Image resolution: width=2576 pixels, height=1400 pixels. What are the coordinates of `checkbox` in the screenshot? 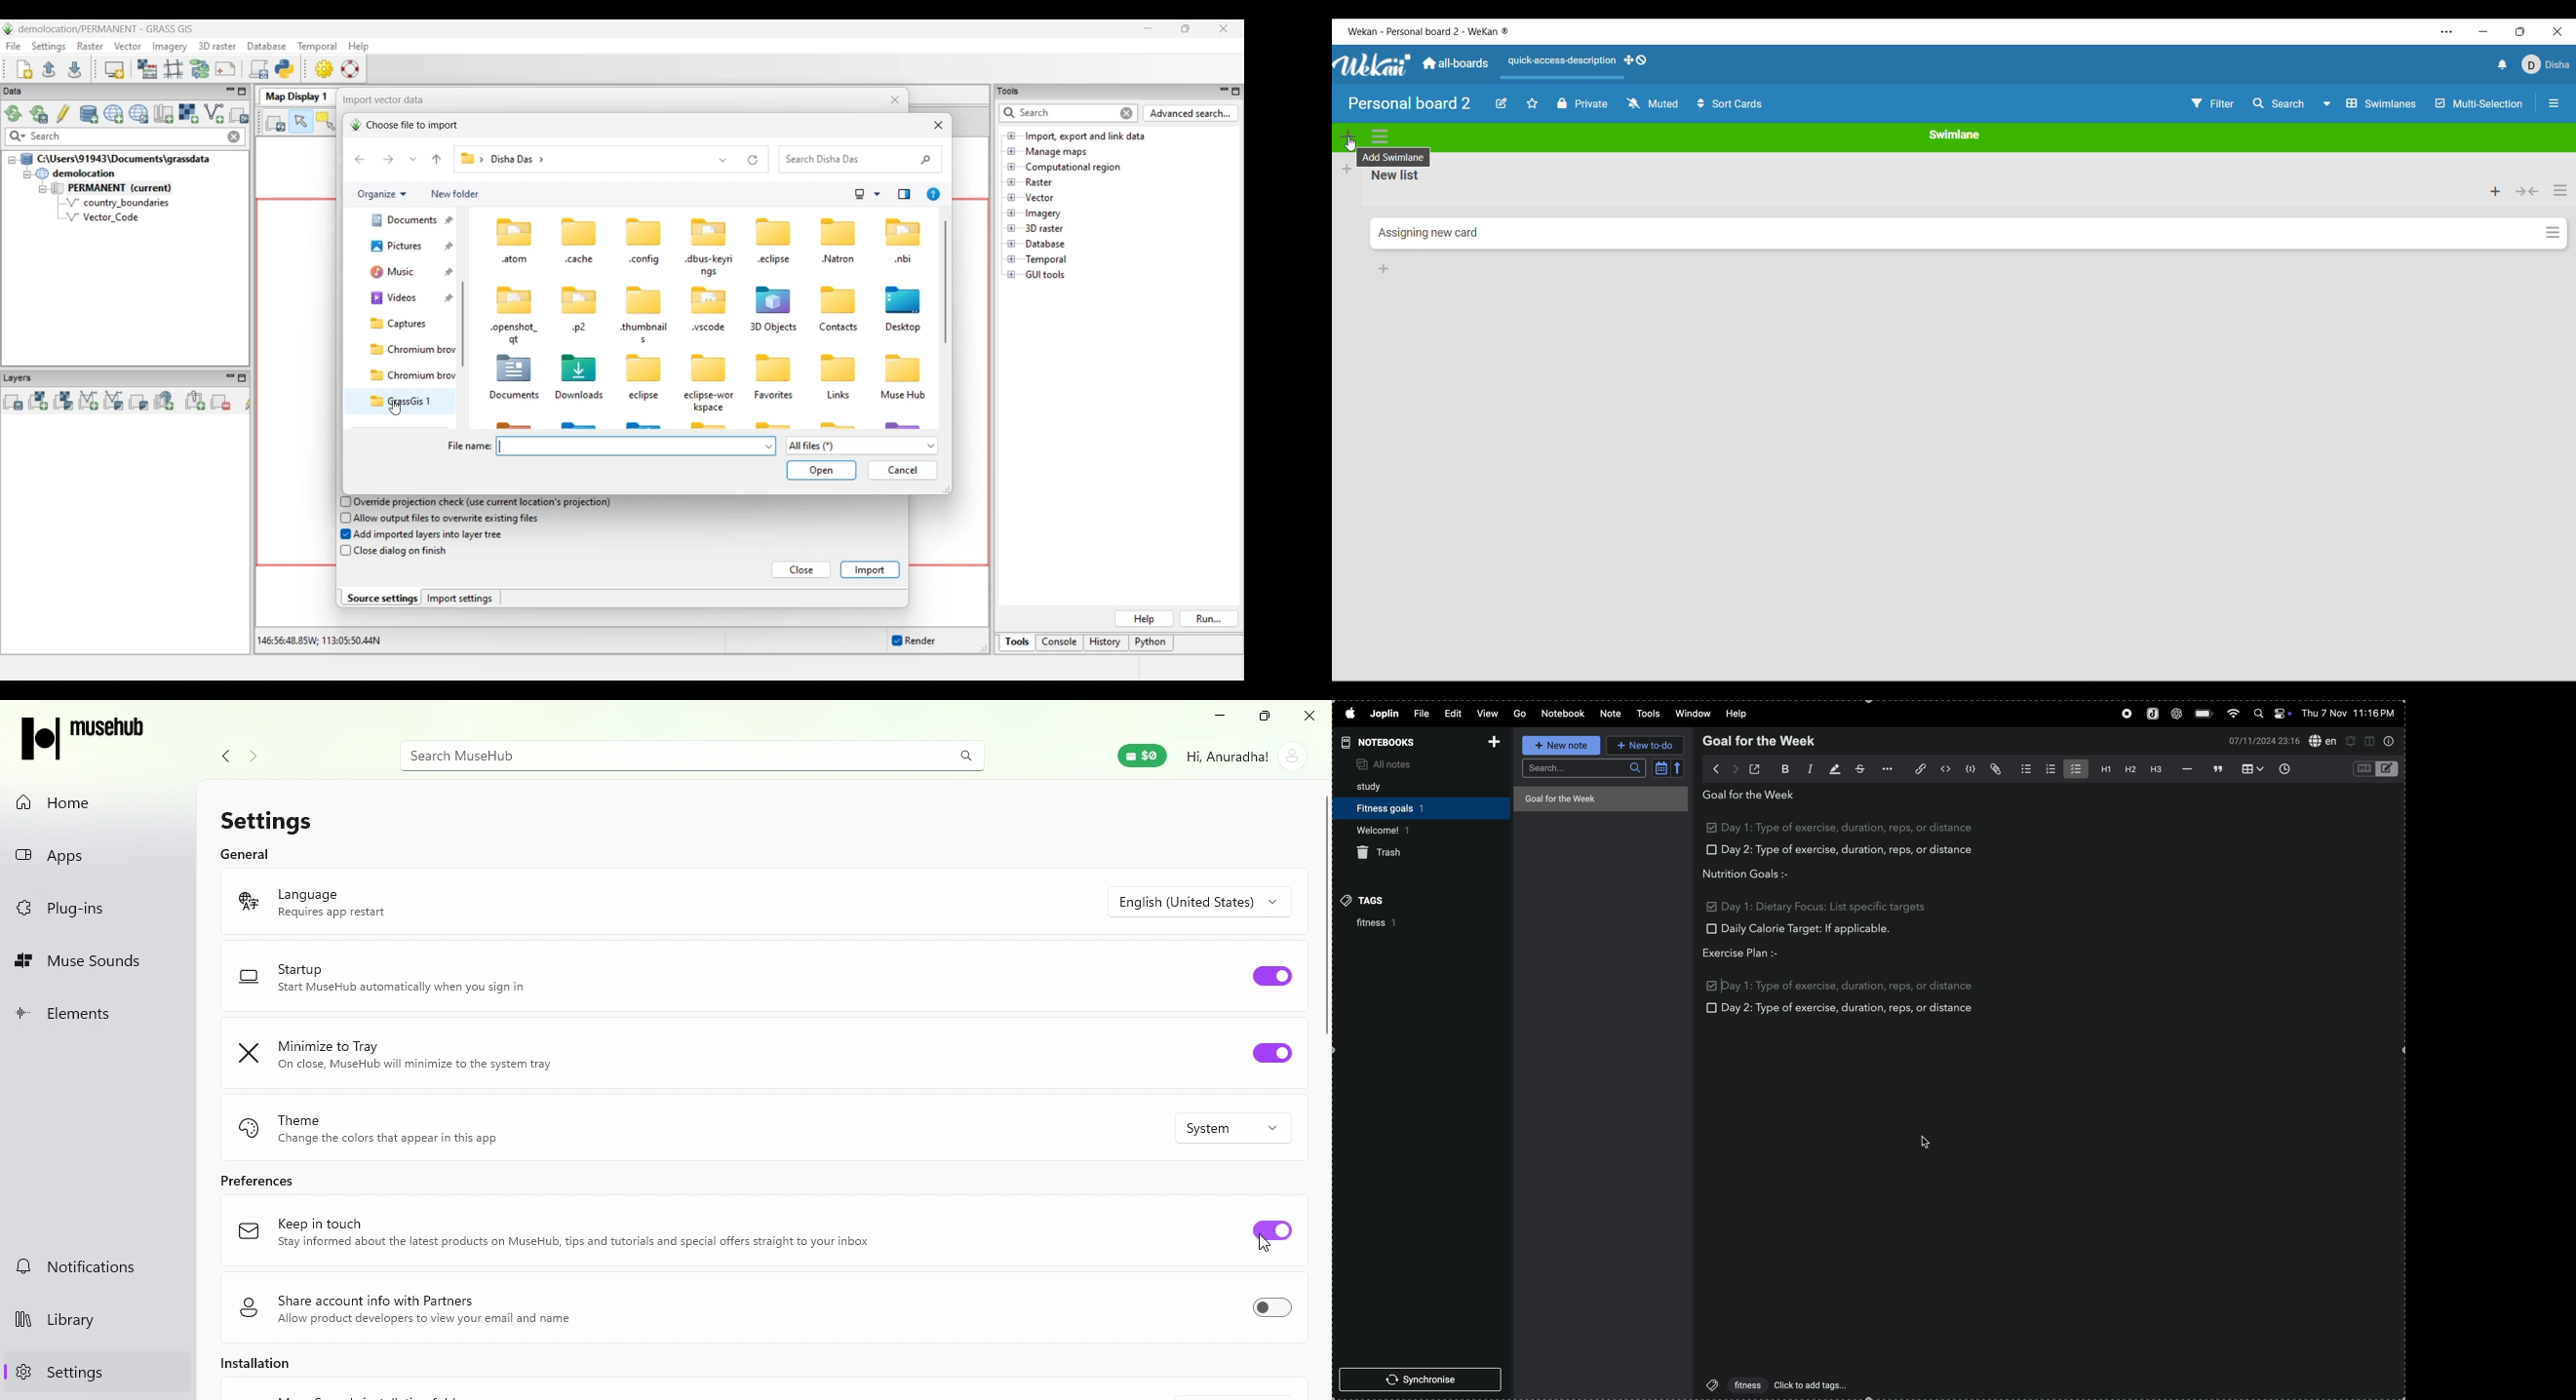 It's located at (1710, 850).